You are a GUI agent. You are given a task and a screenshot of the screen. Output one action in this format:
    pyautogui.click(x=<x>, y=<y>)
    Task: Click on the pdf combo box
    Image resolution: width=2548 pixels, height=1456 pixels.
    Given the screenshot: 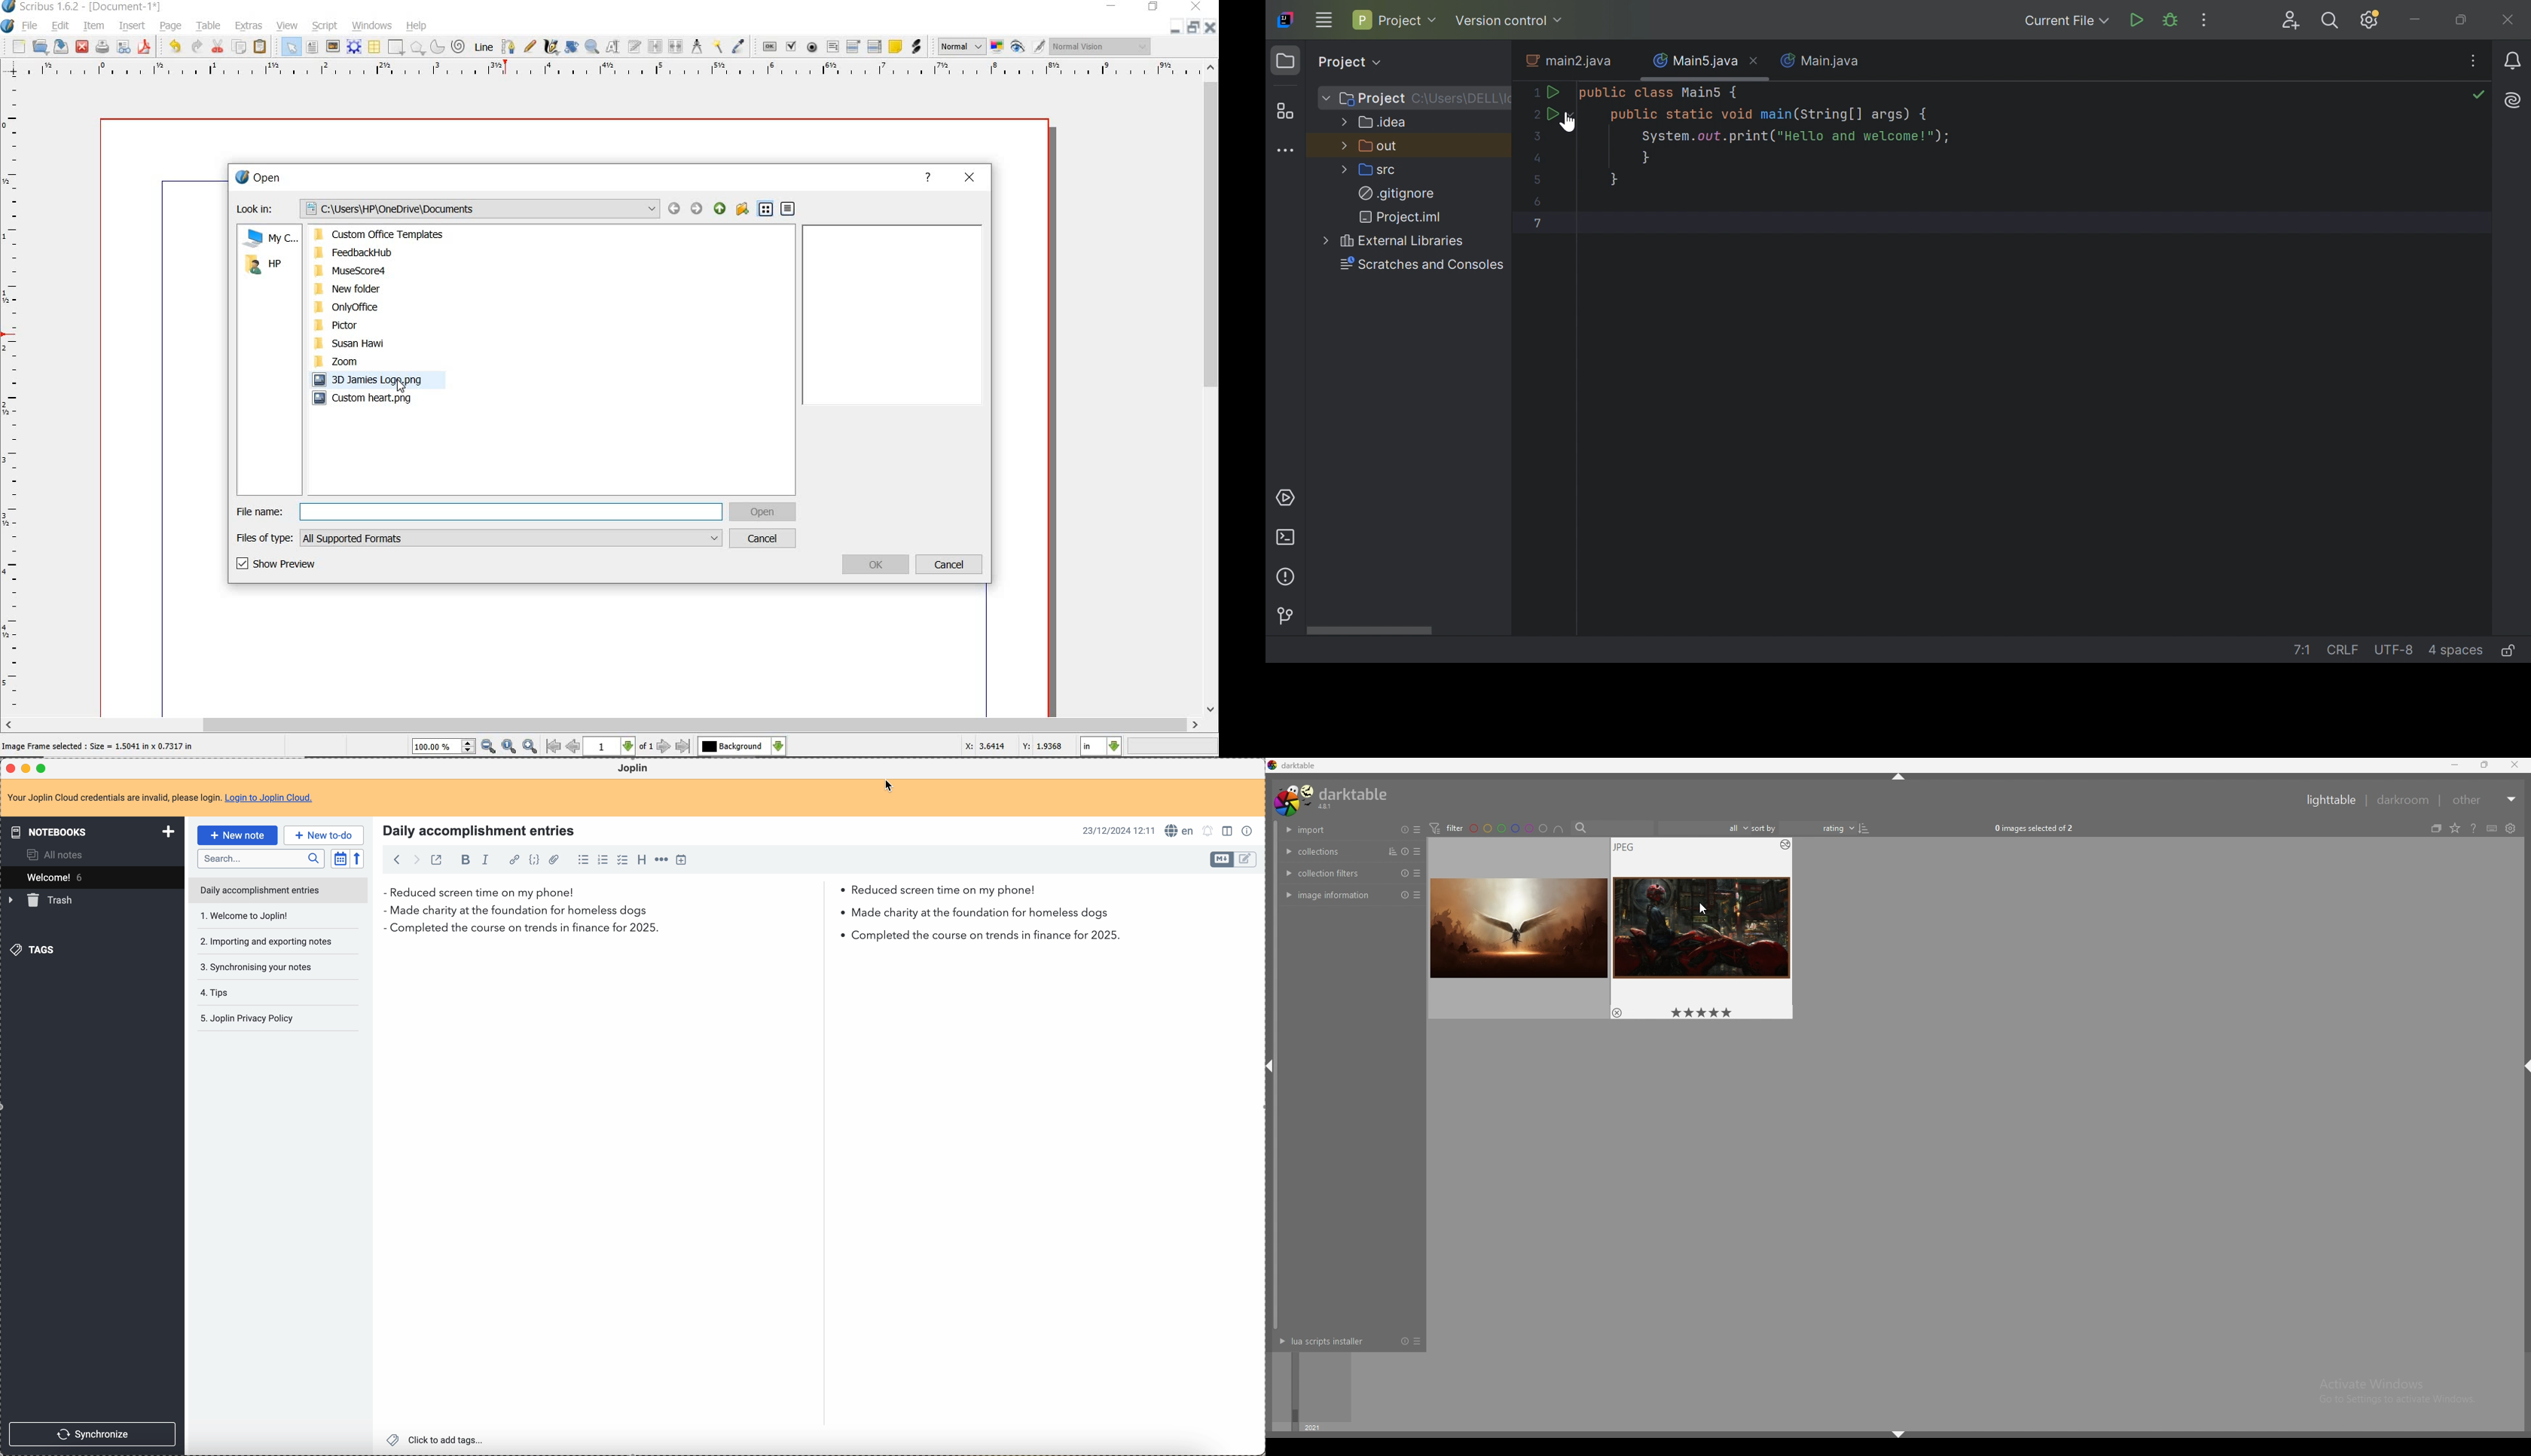 What is the action you would take?
    pyautogui.click(x=855, y=47)
    